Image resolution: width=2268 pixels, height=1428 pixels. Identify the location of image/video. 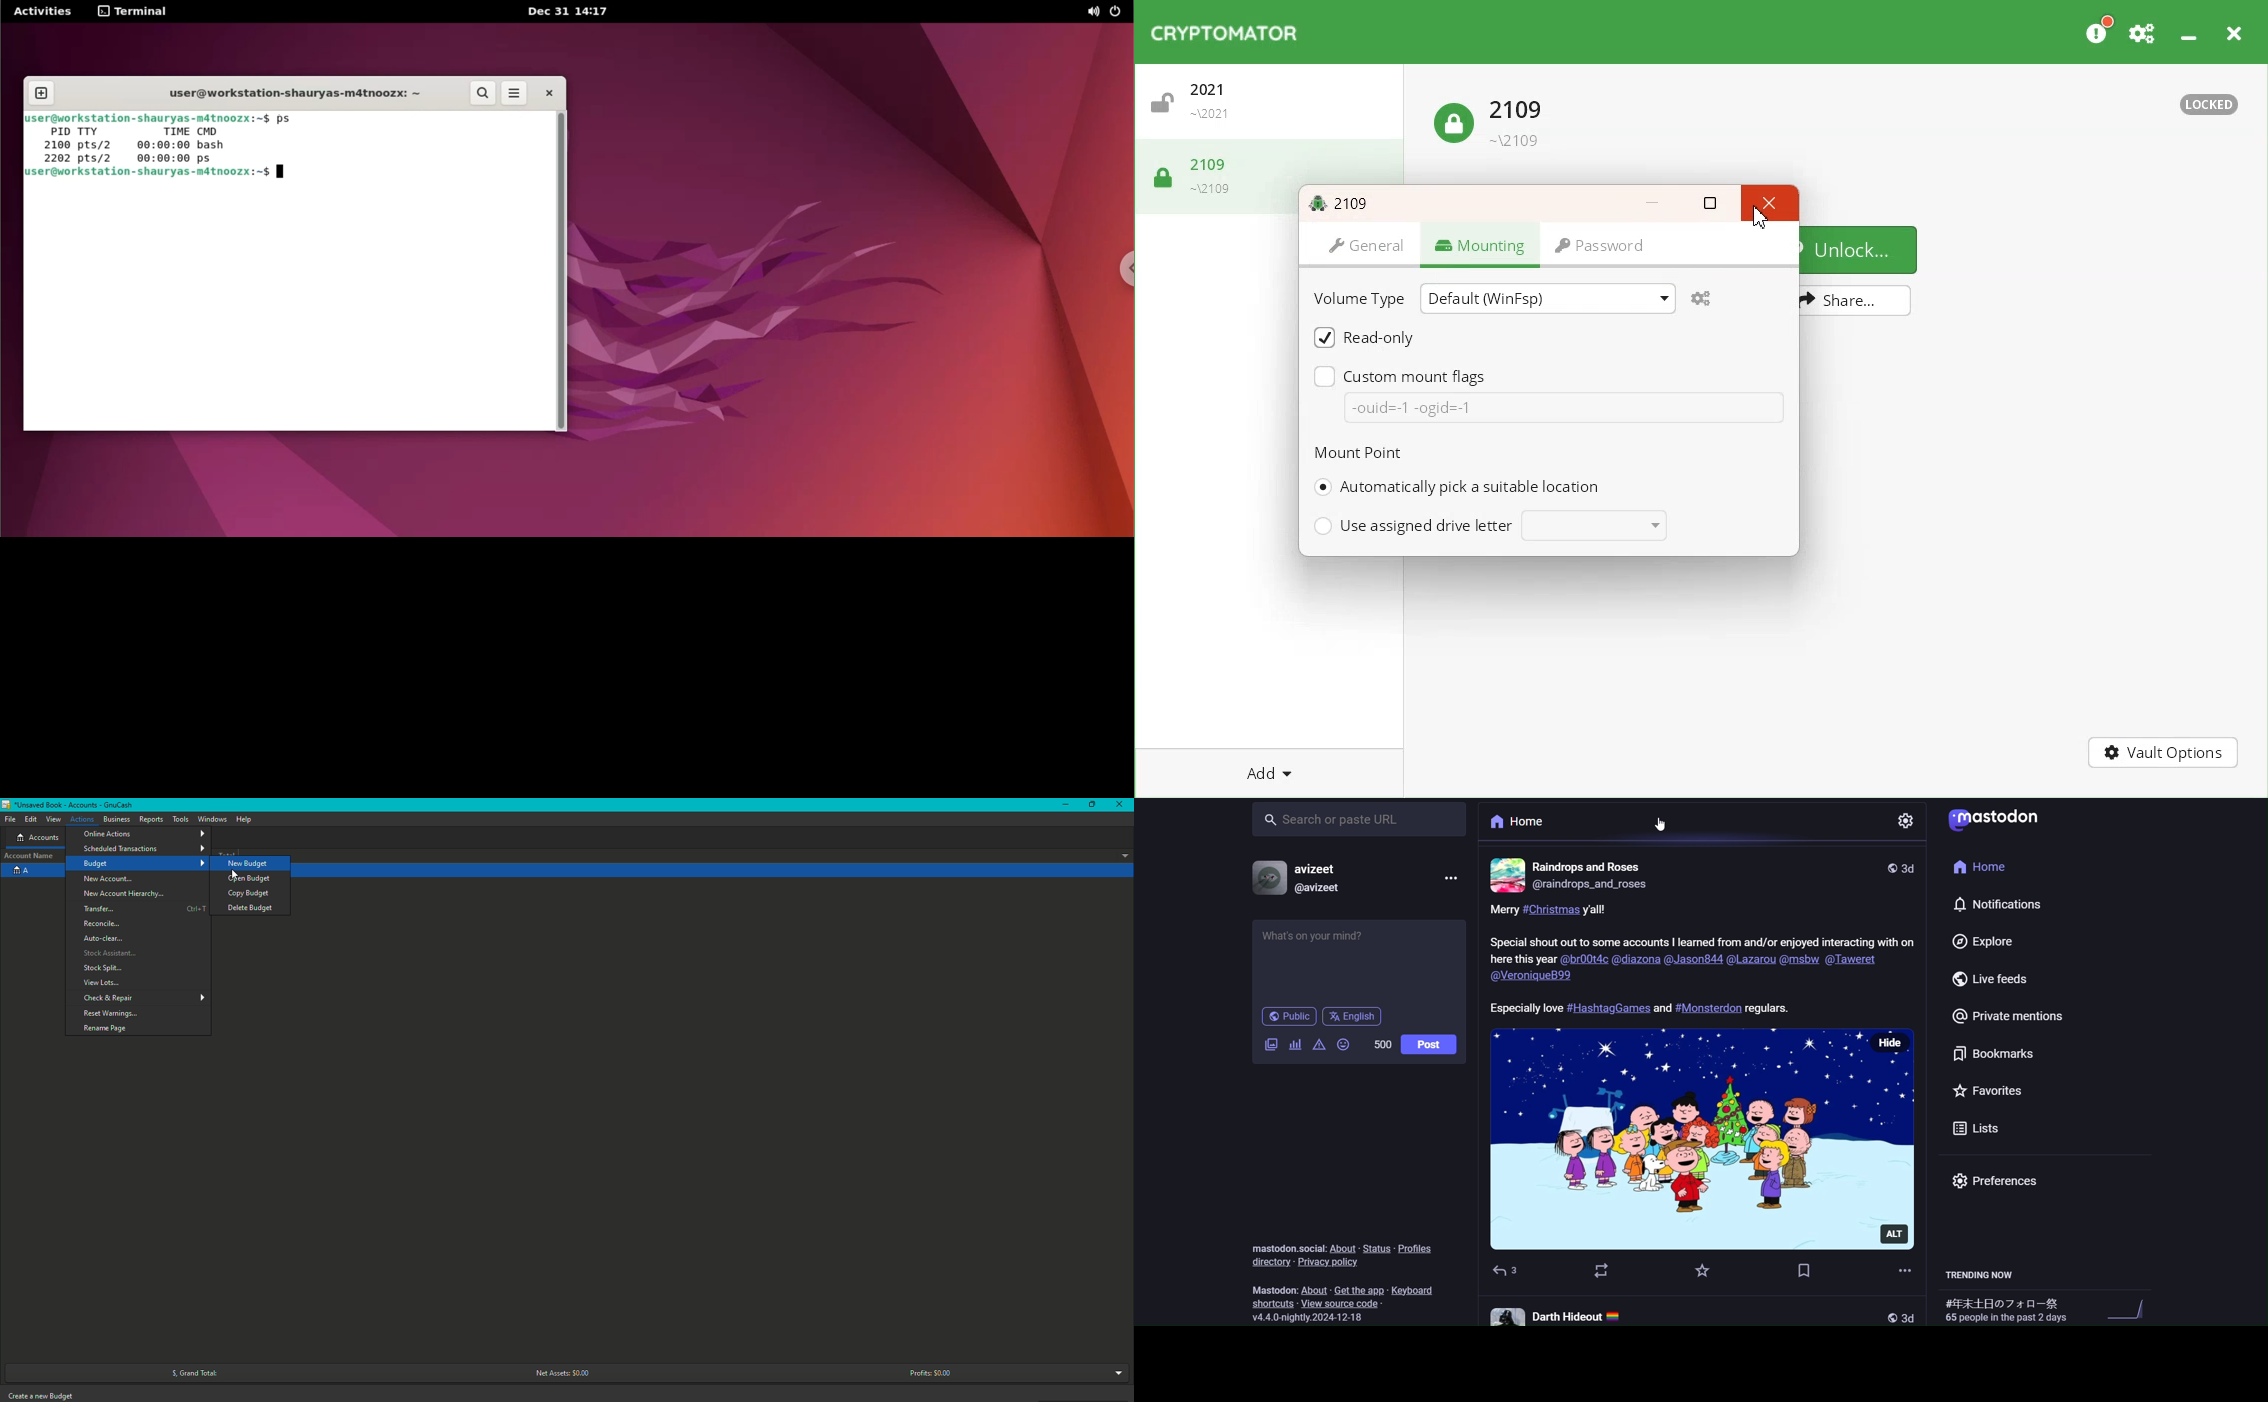
(1271, 1044).